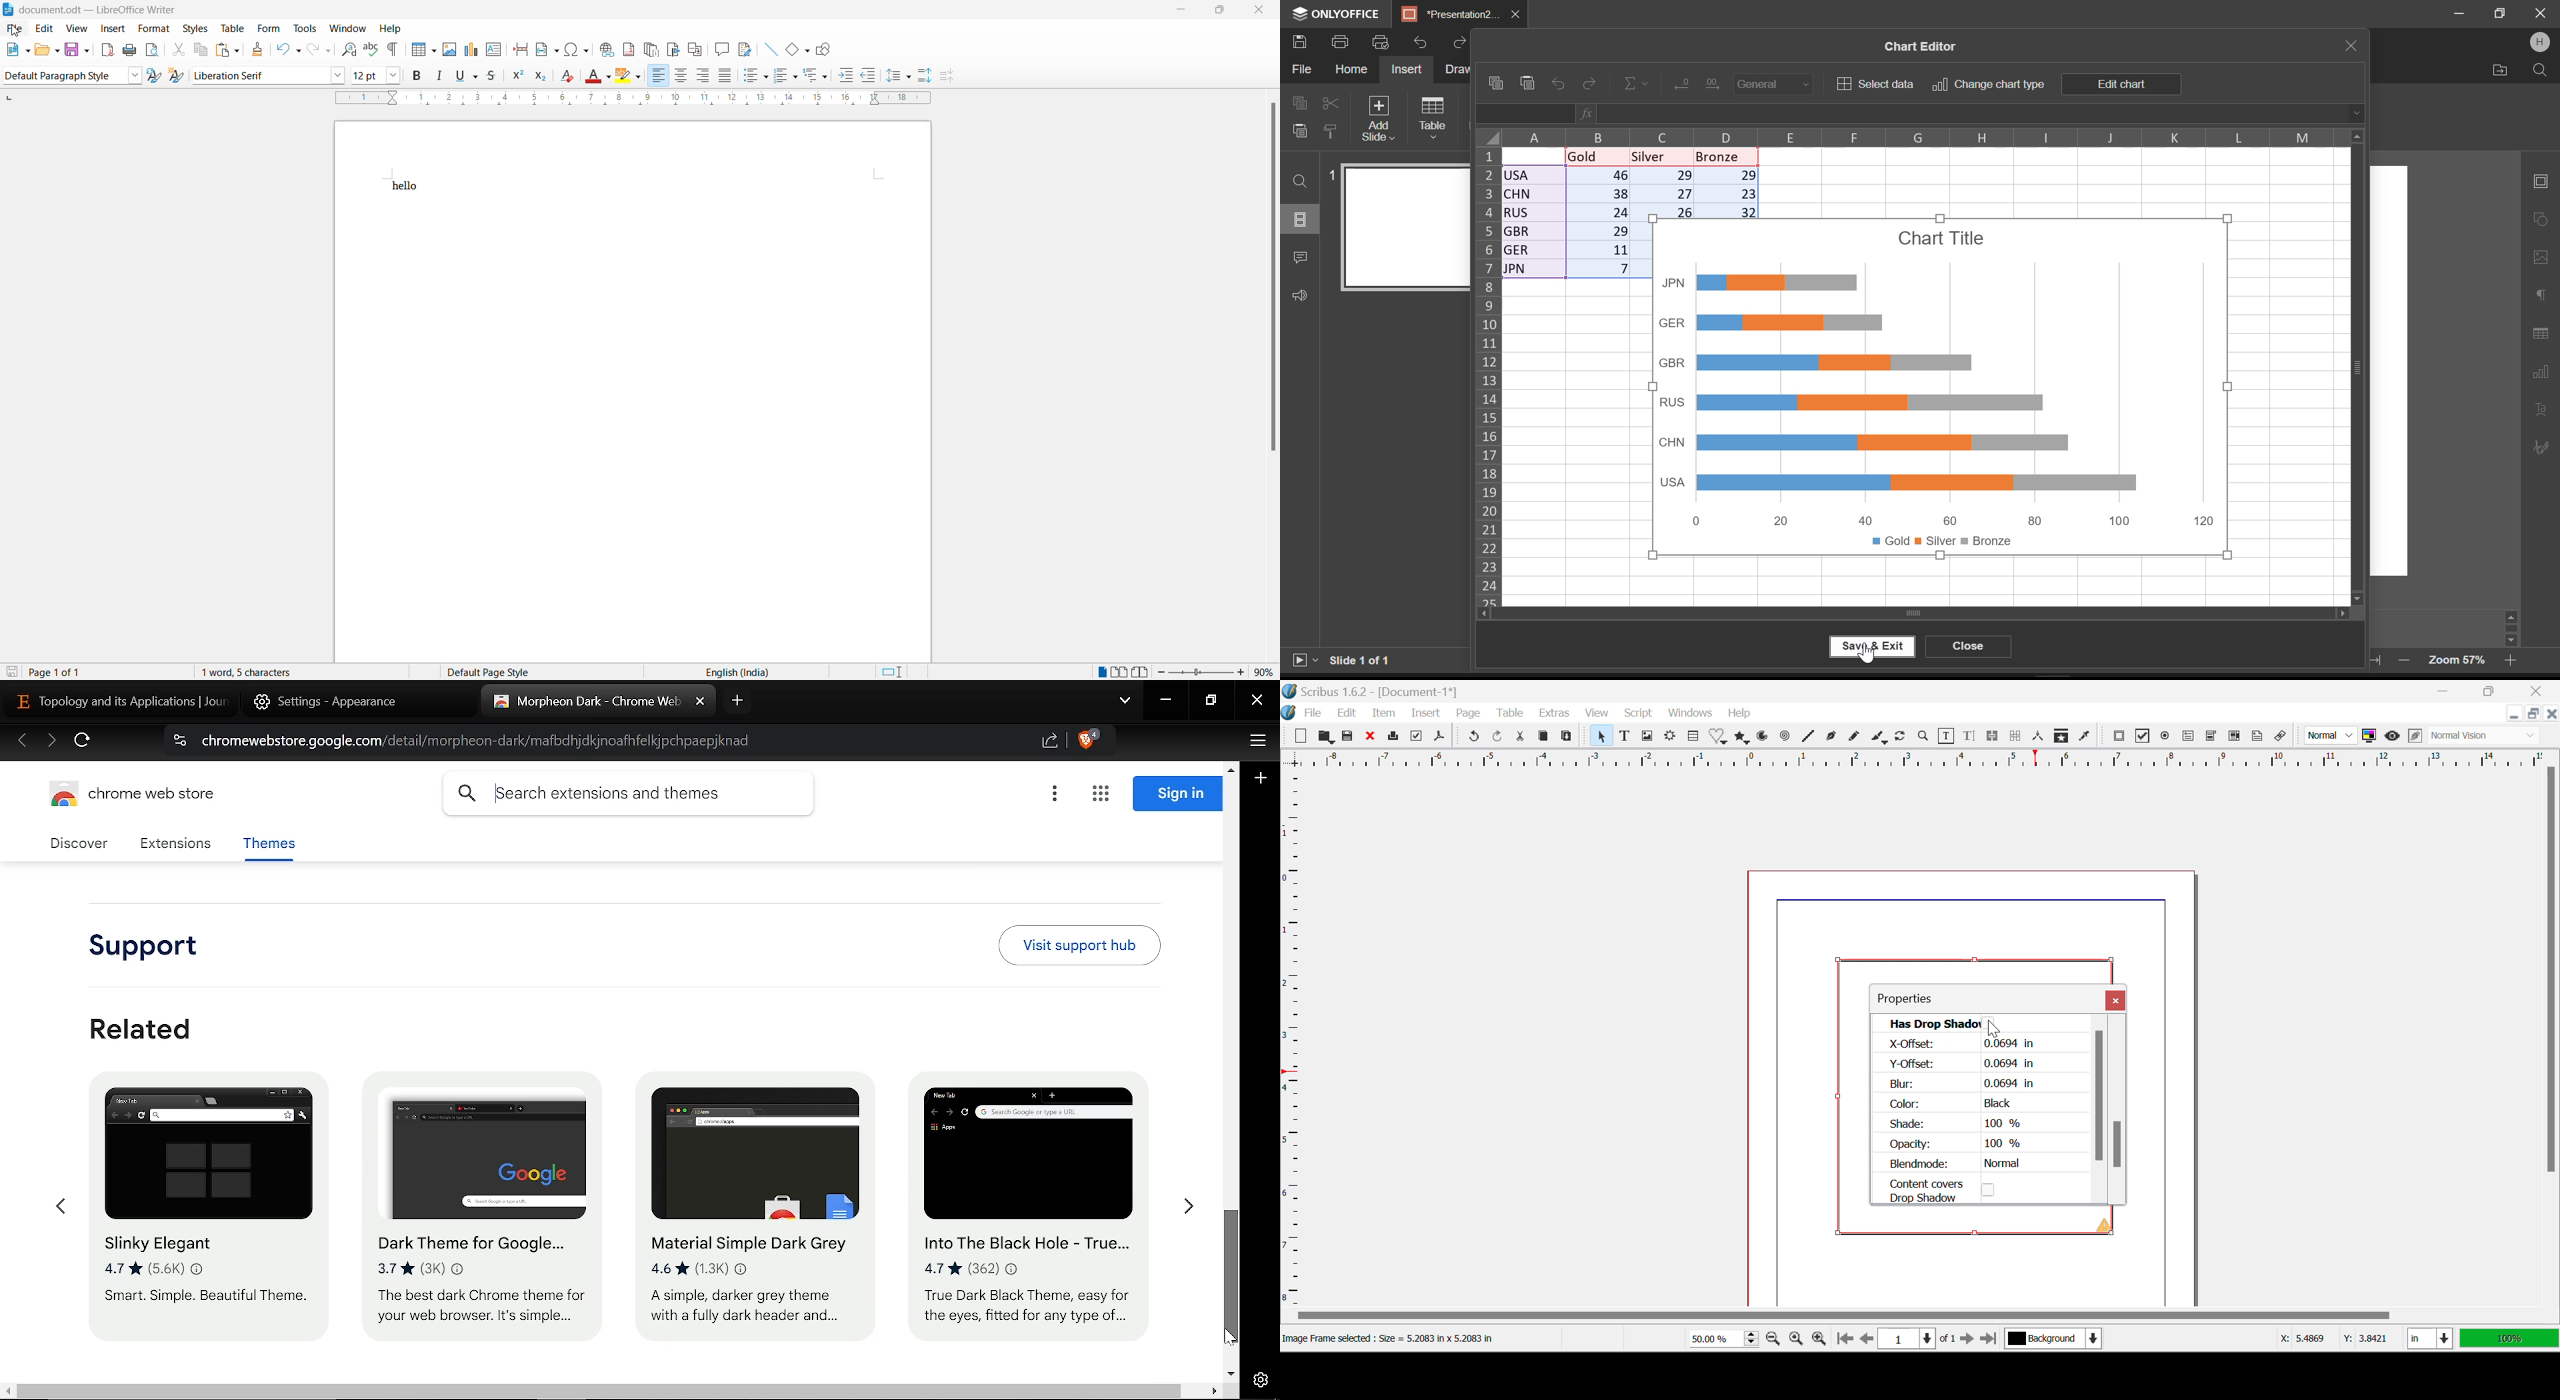 The height and width of the screenshot is (1400, 2576). Describe the element at coordinates (1188, 1212) in the screenshot. I see `Go right` at that location.